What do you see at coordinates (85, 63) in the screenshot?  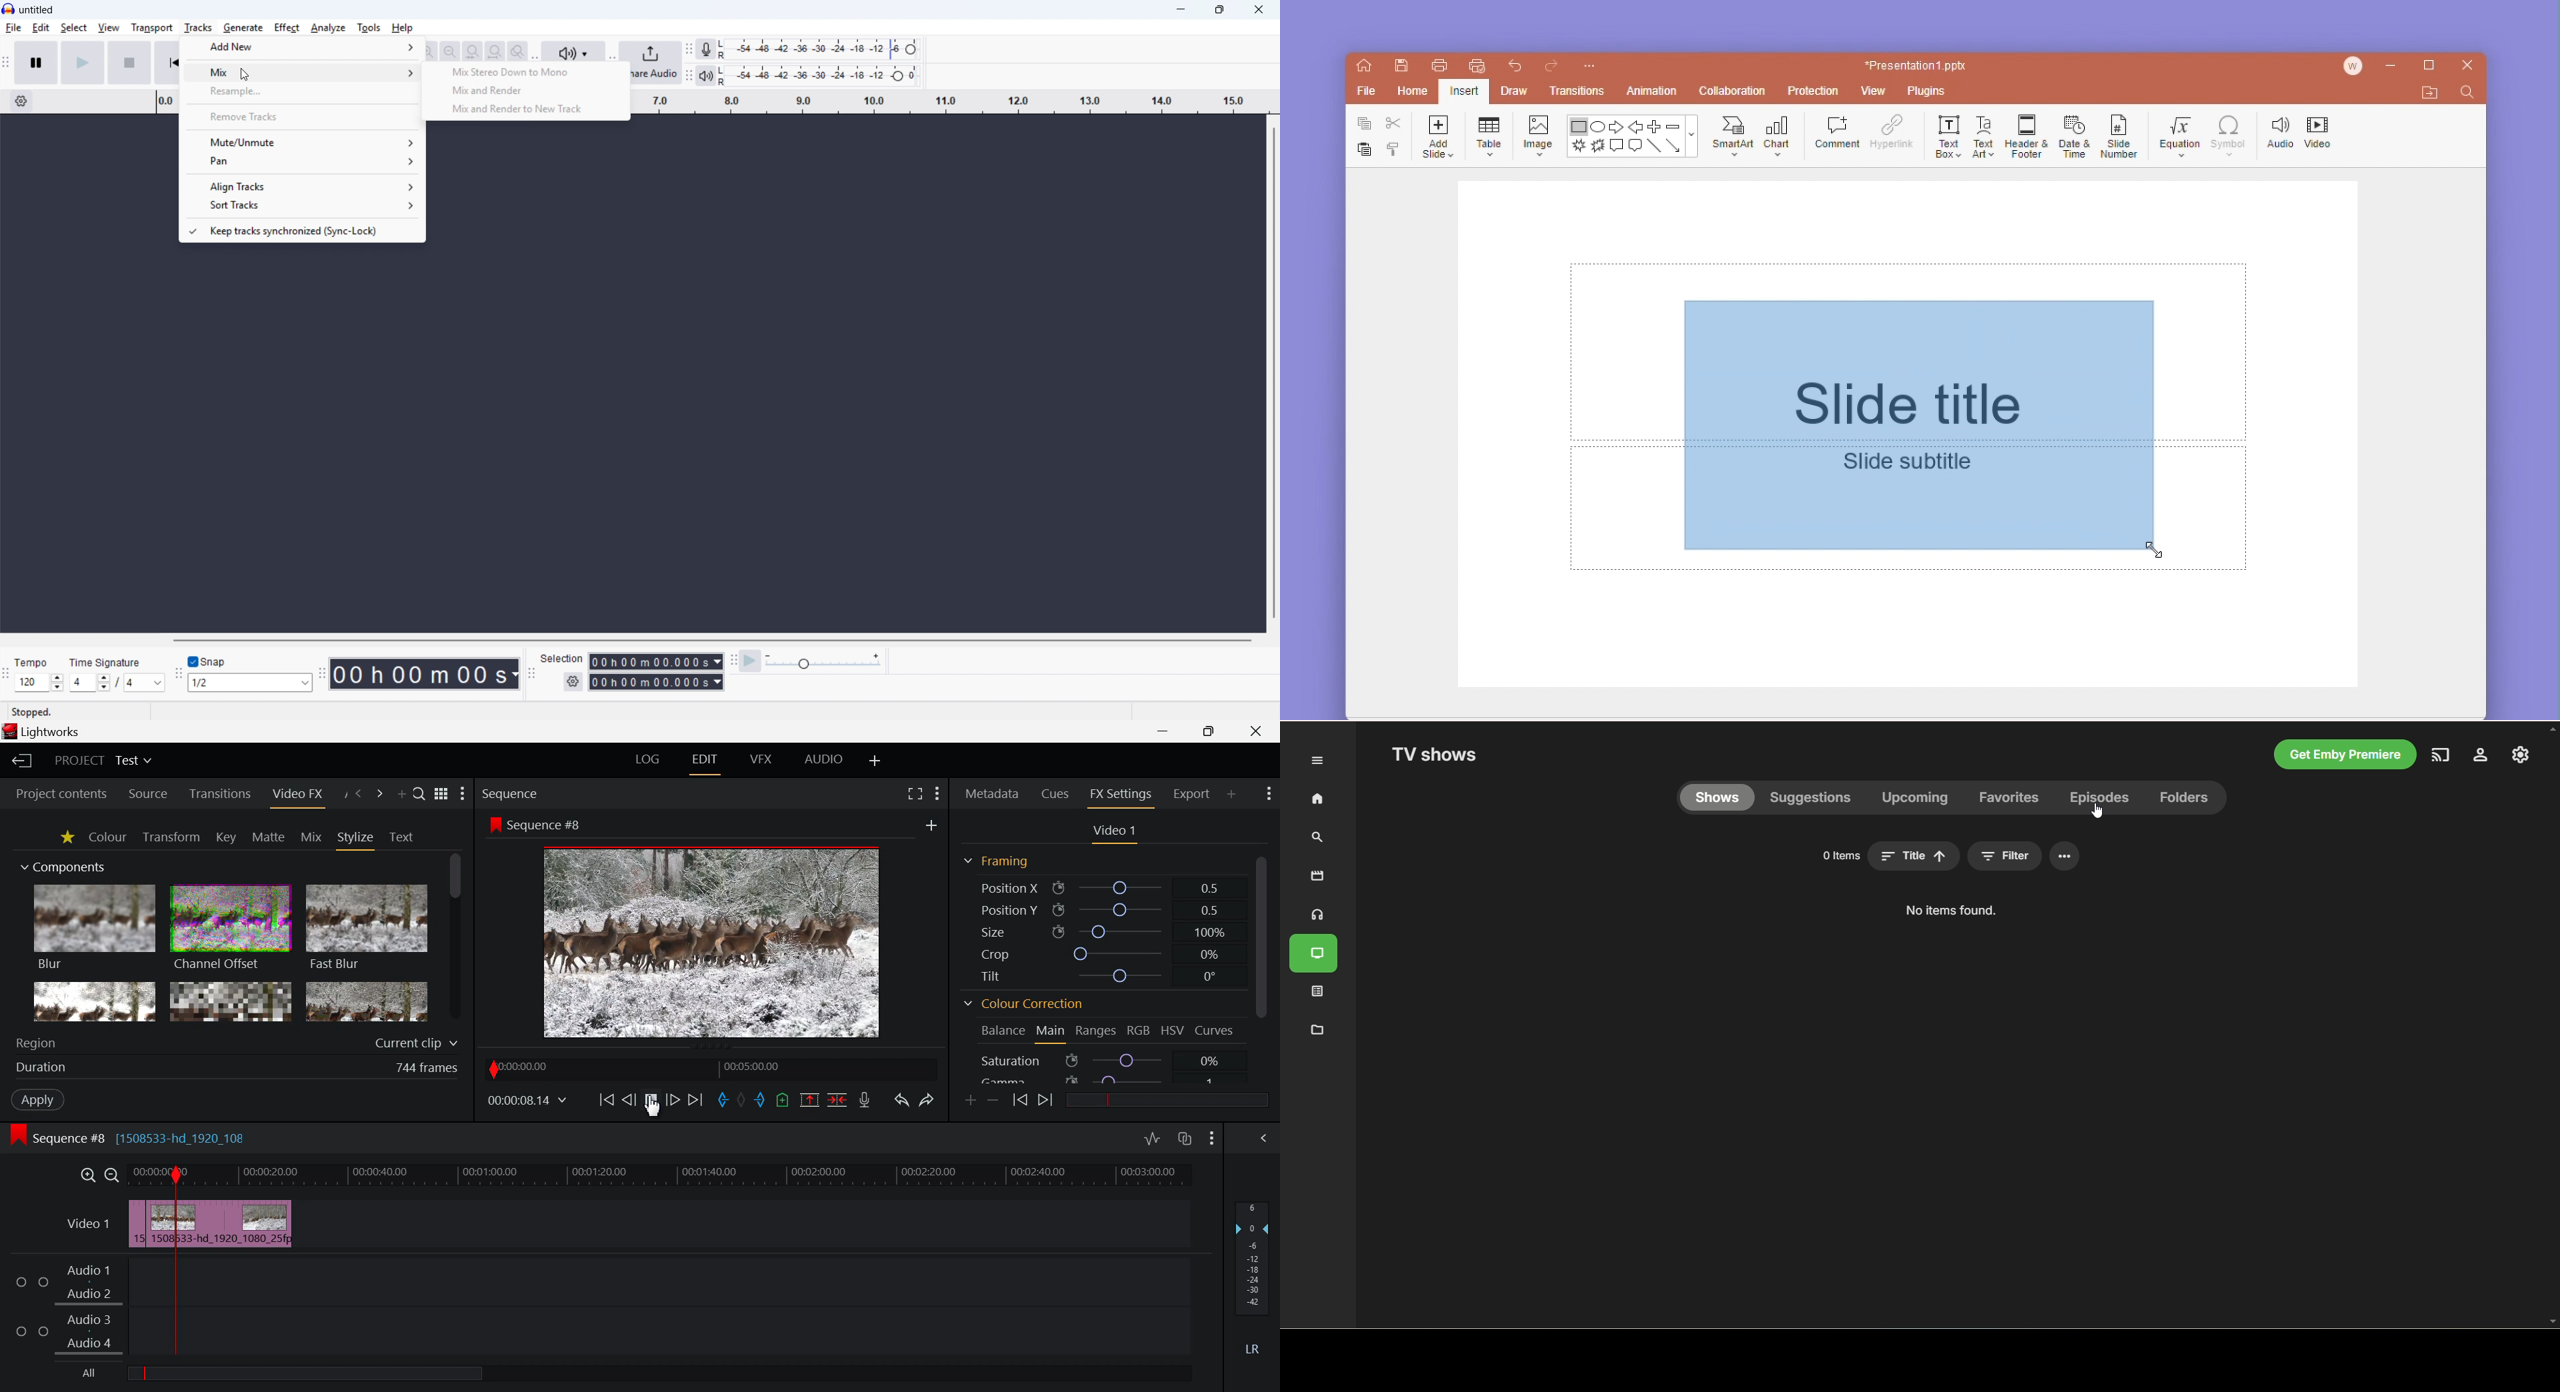 I see `Play ` at bounding box center [85, 63].